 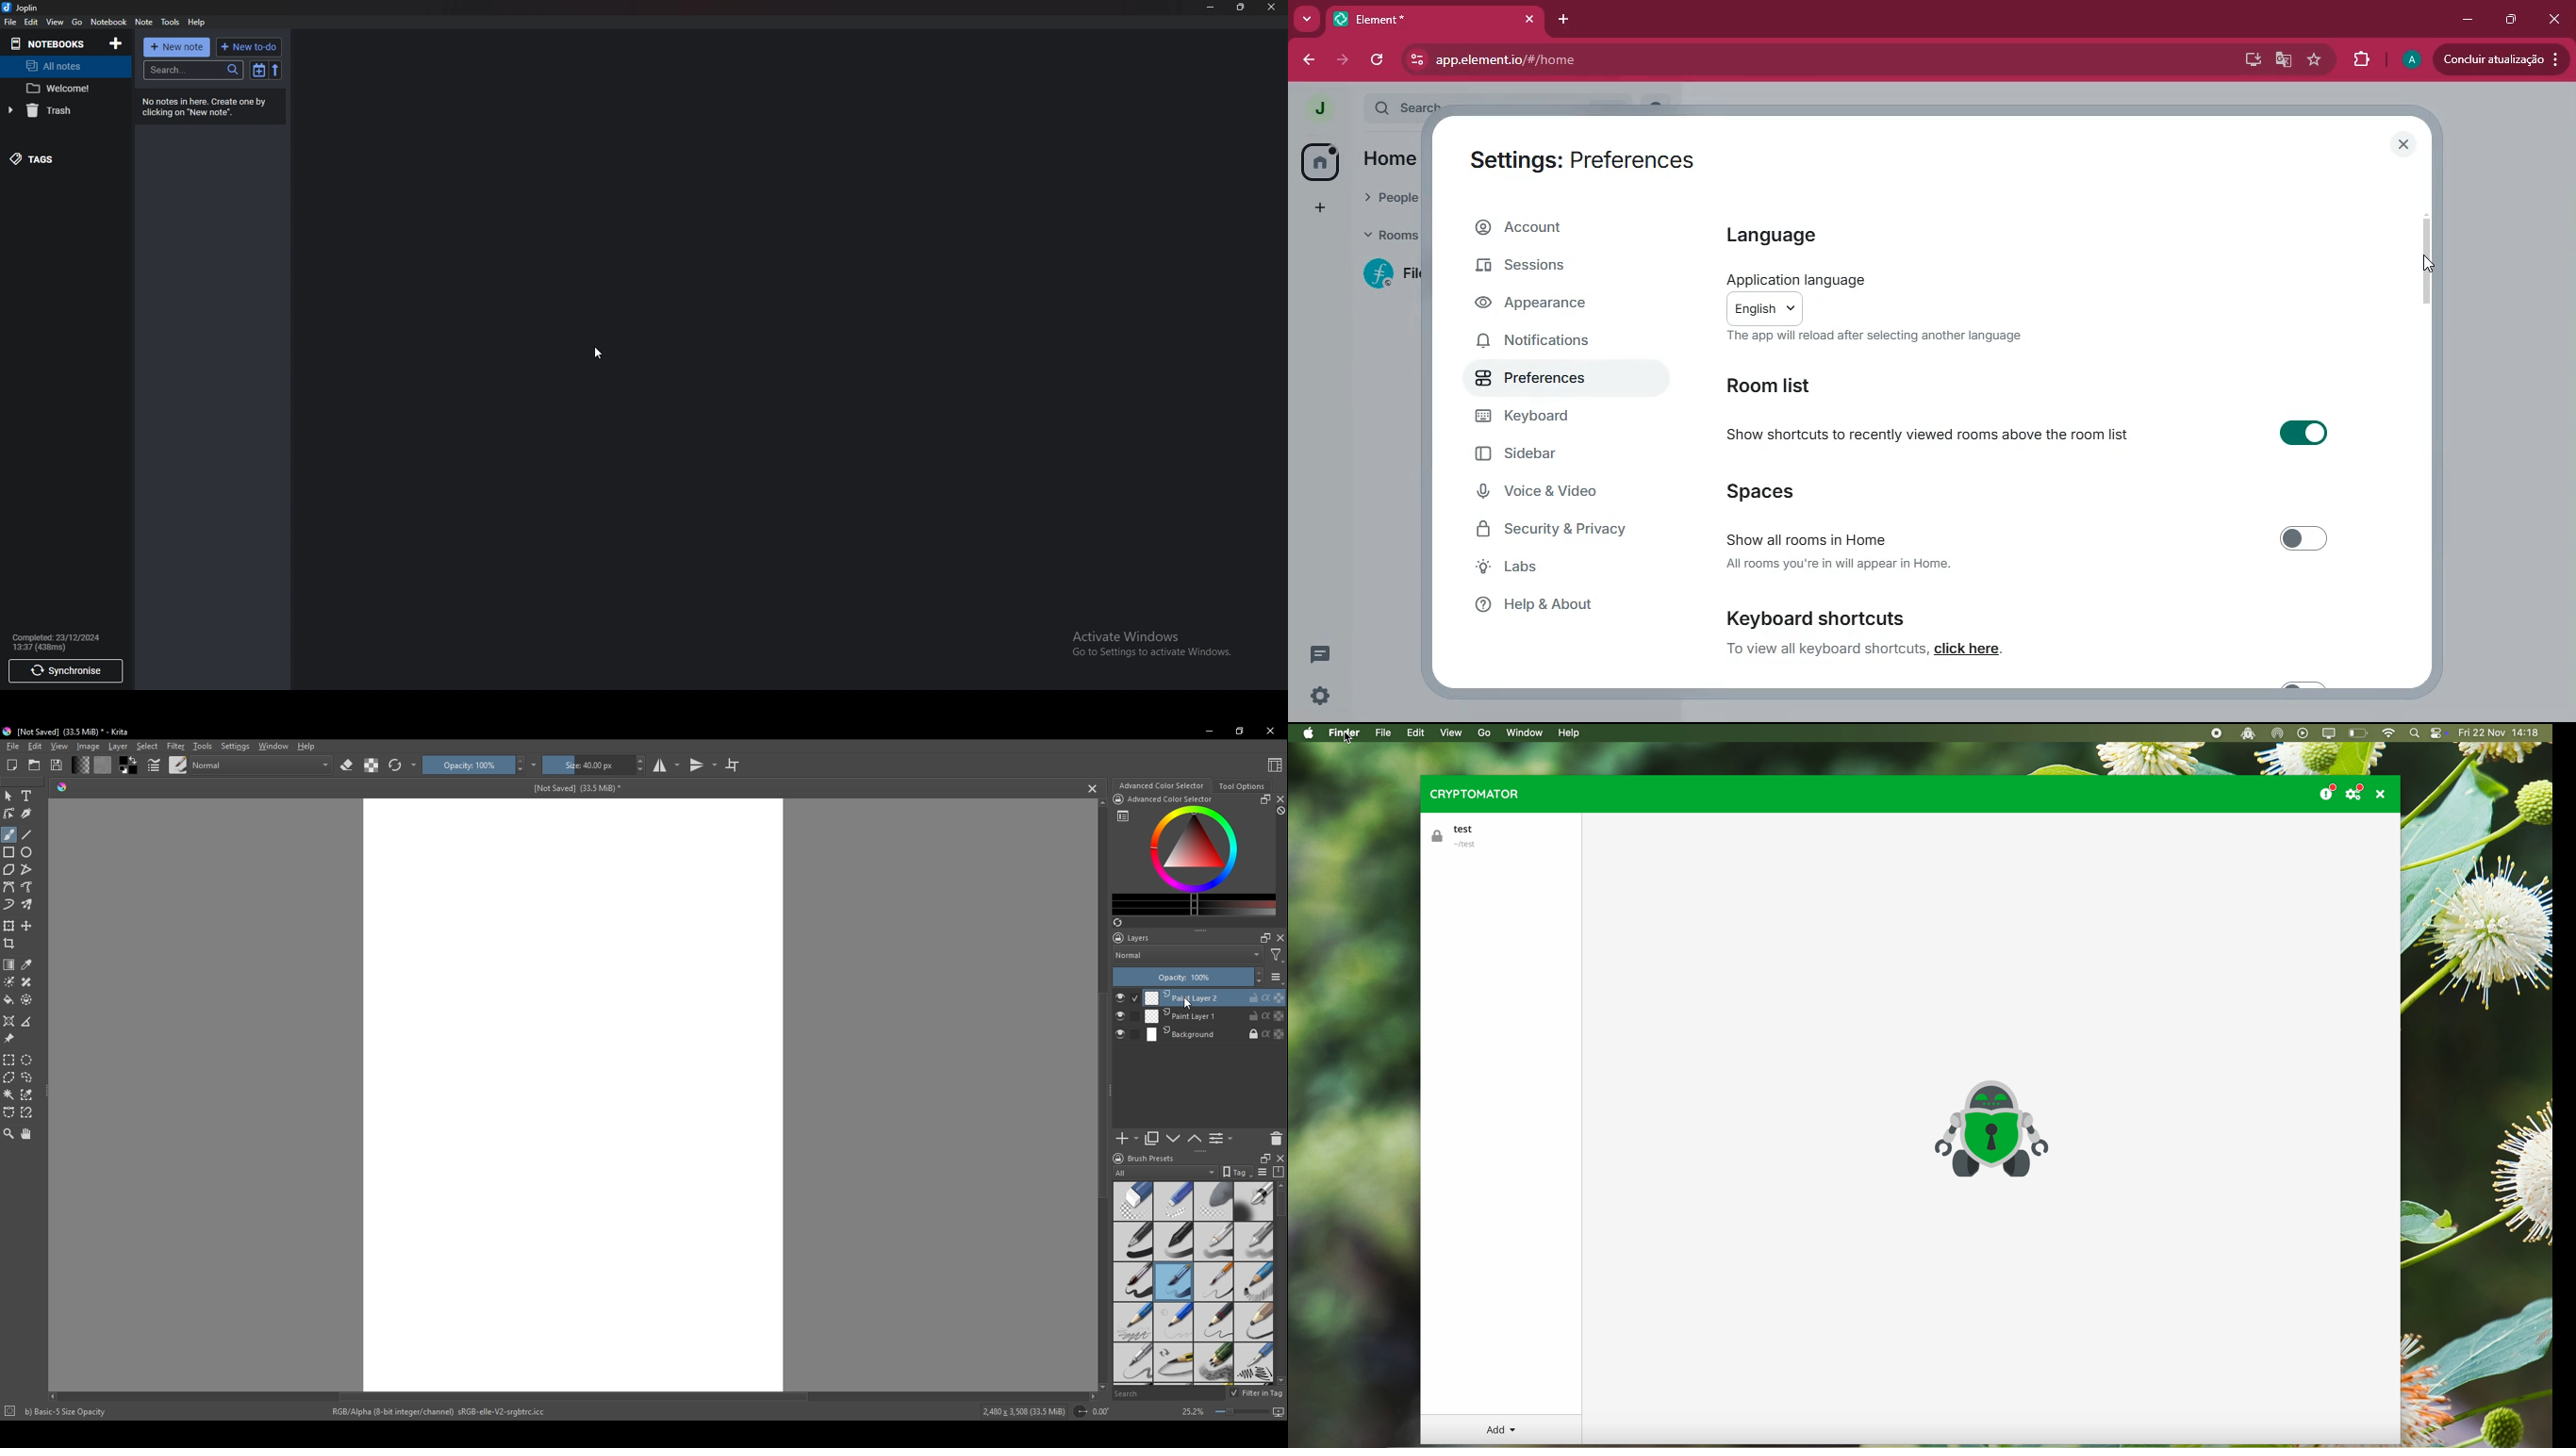 I want to click on tab, so click(x=1381, y=19).